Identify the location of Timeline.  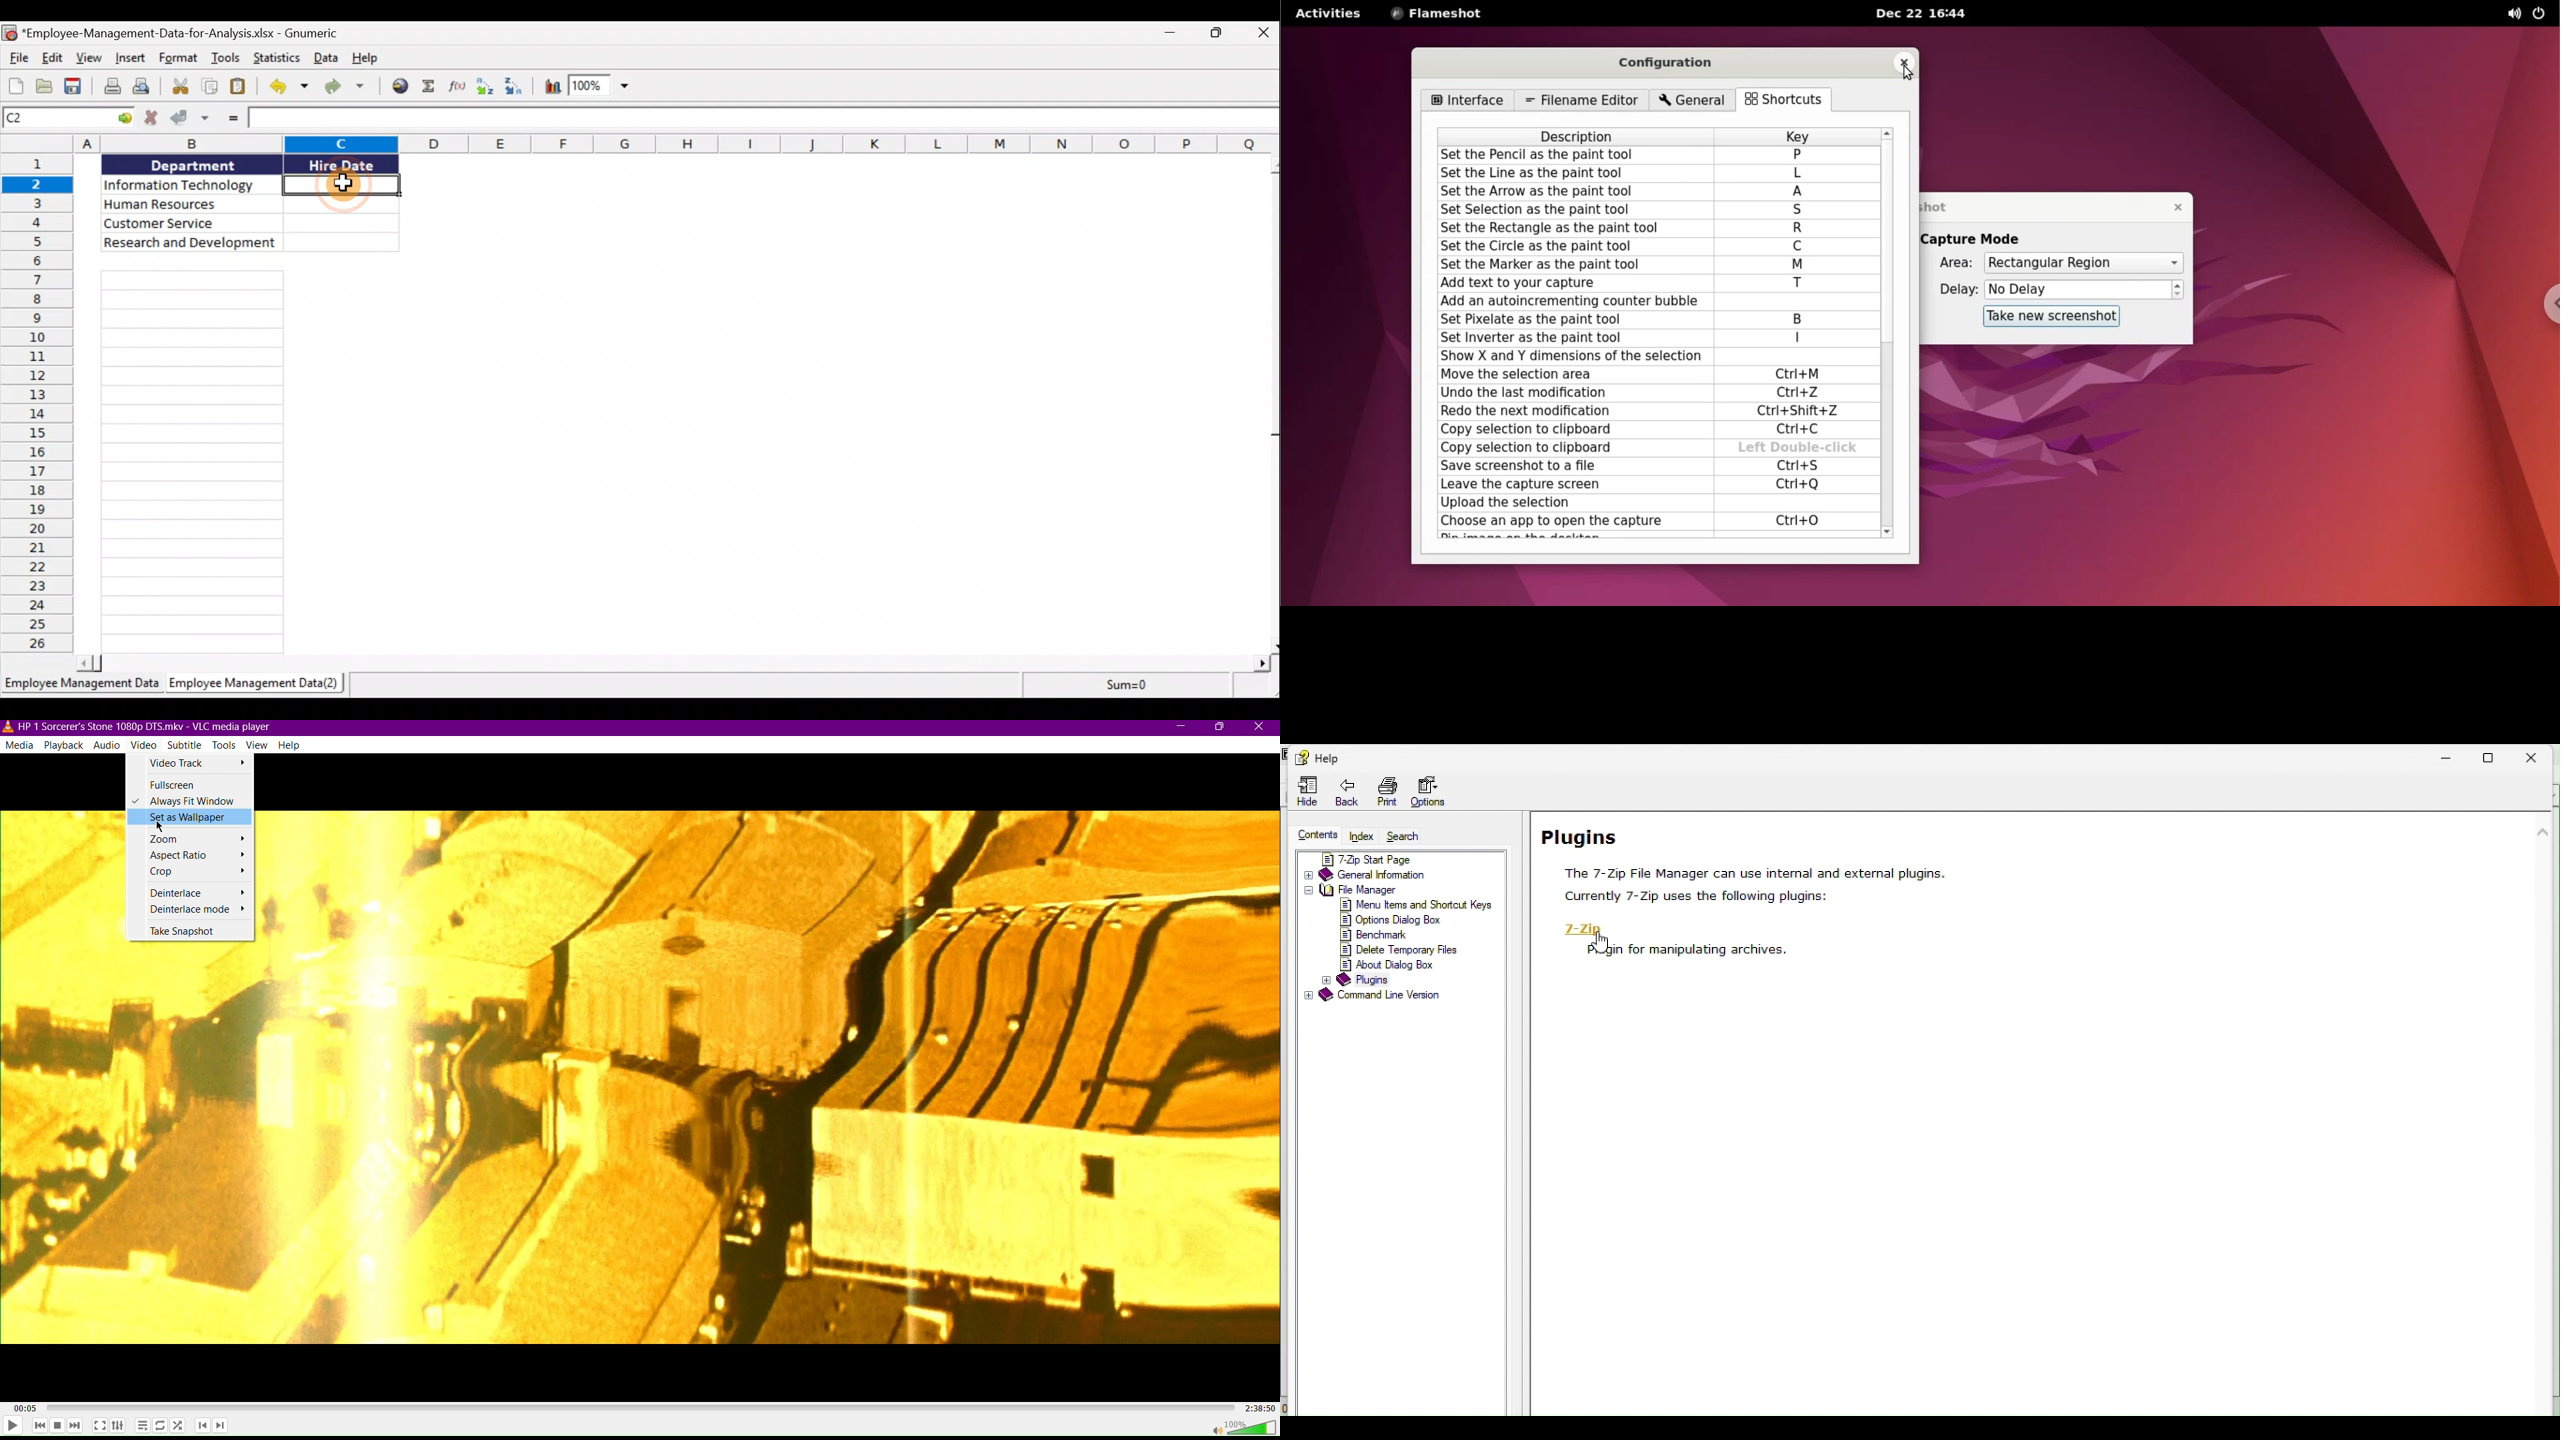
(634, 1409).